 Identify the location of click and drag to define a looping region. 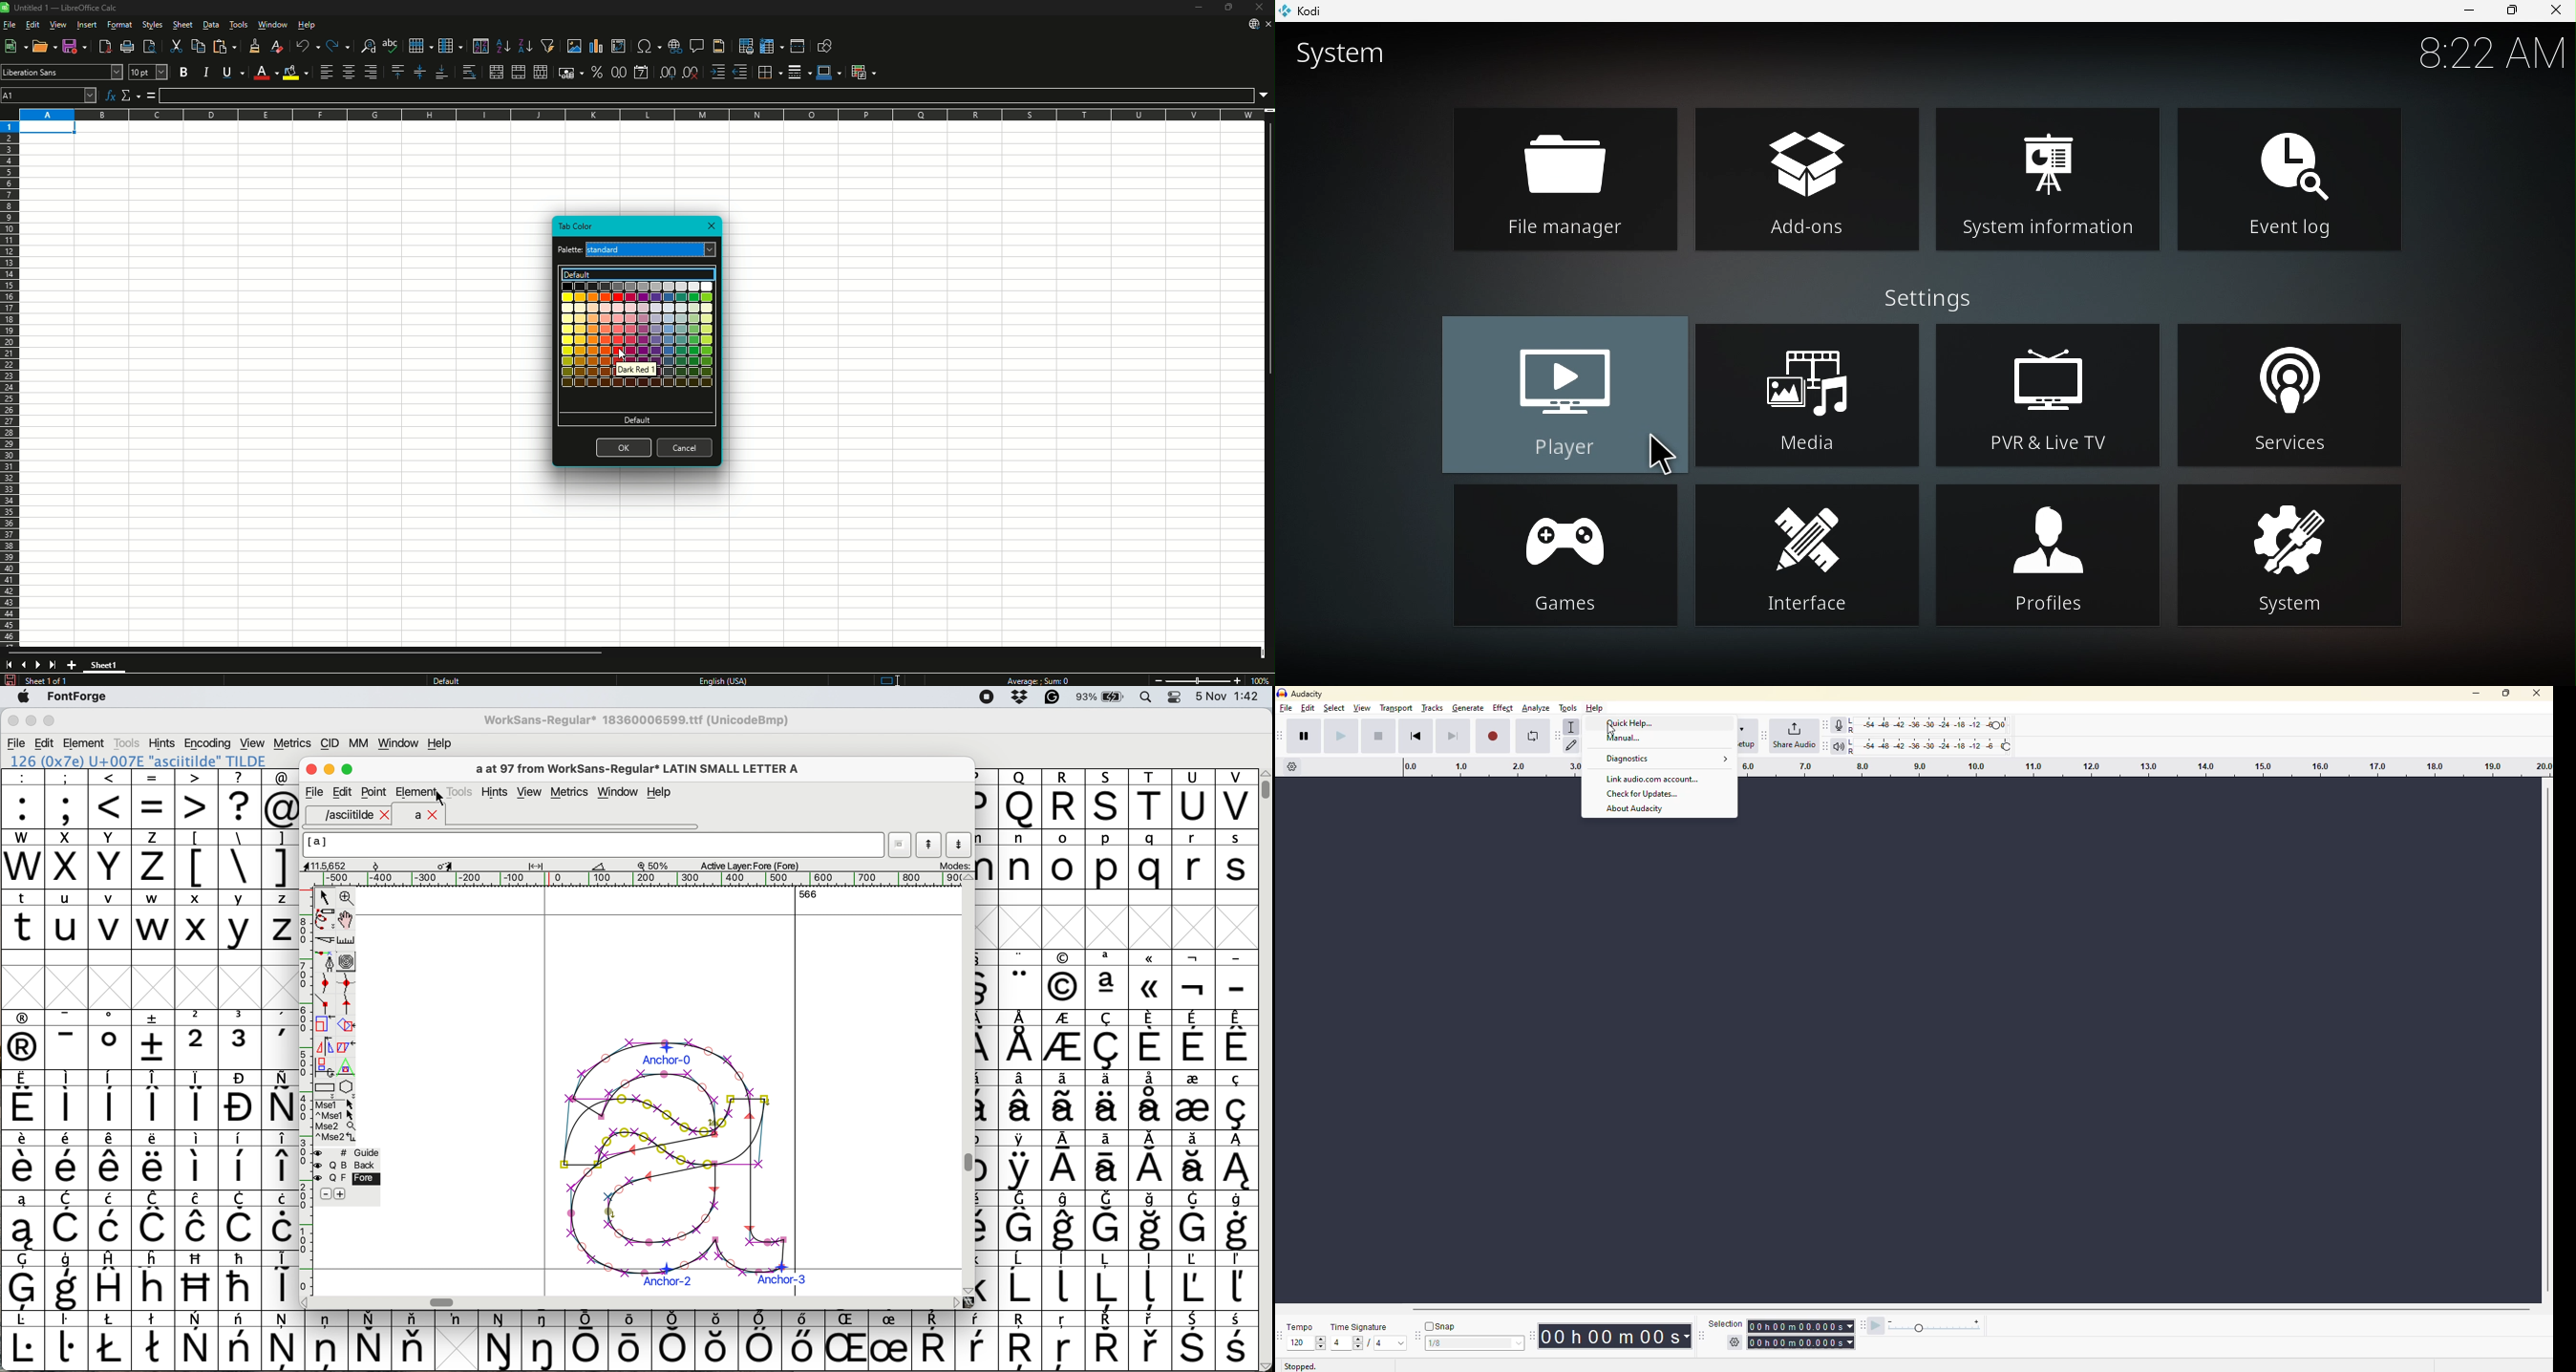
(1478, 768).